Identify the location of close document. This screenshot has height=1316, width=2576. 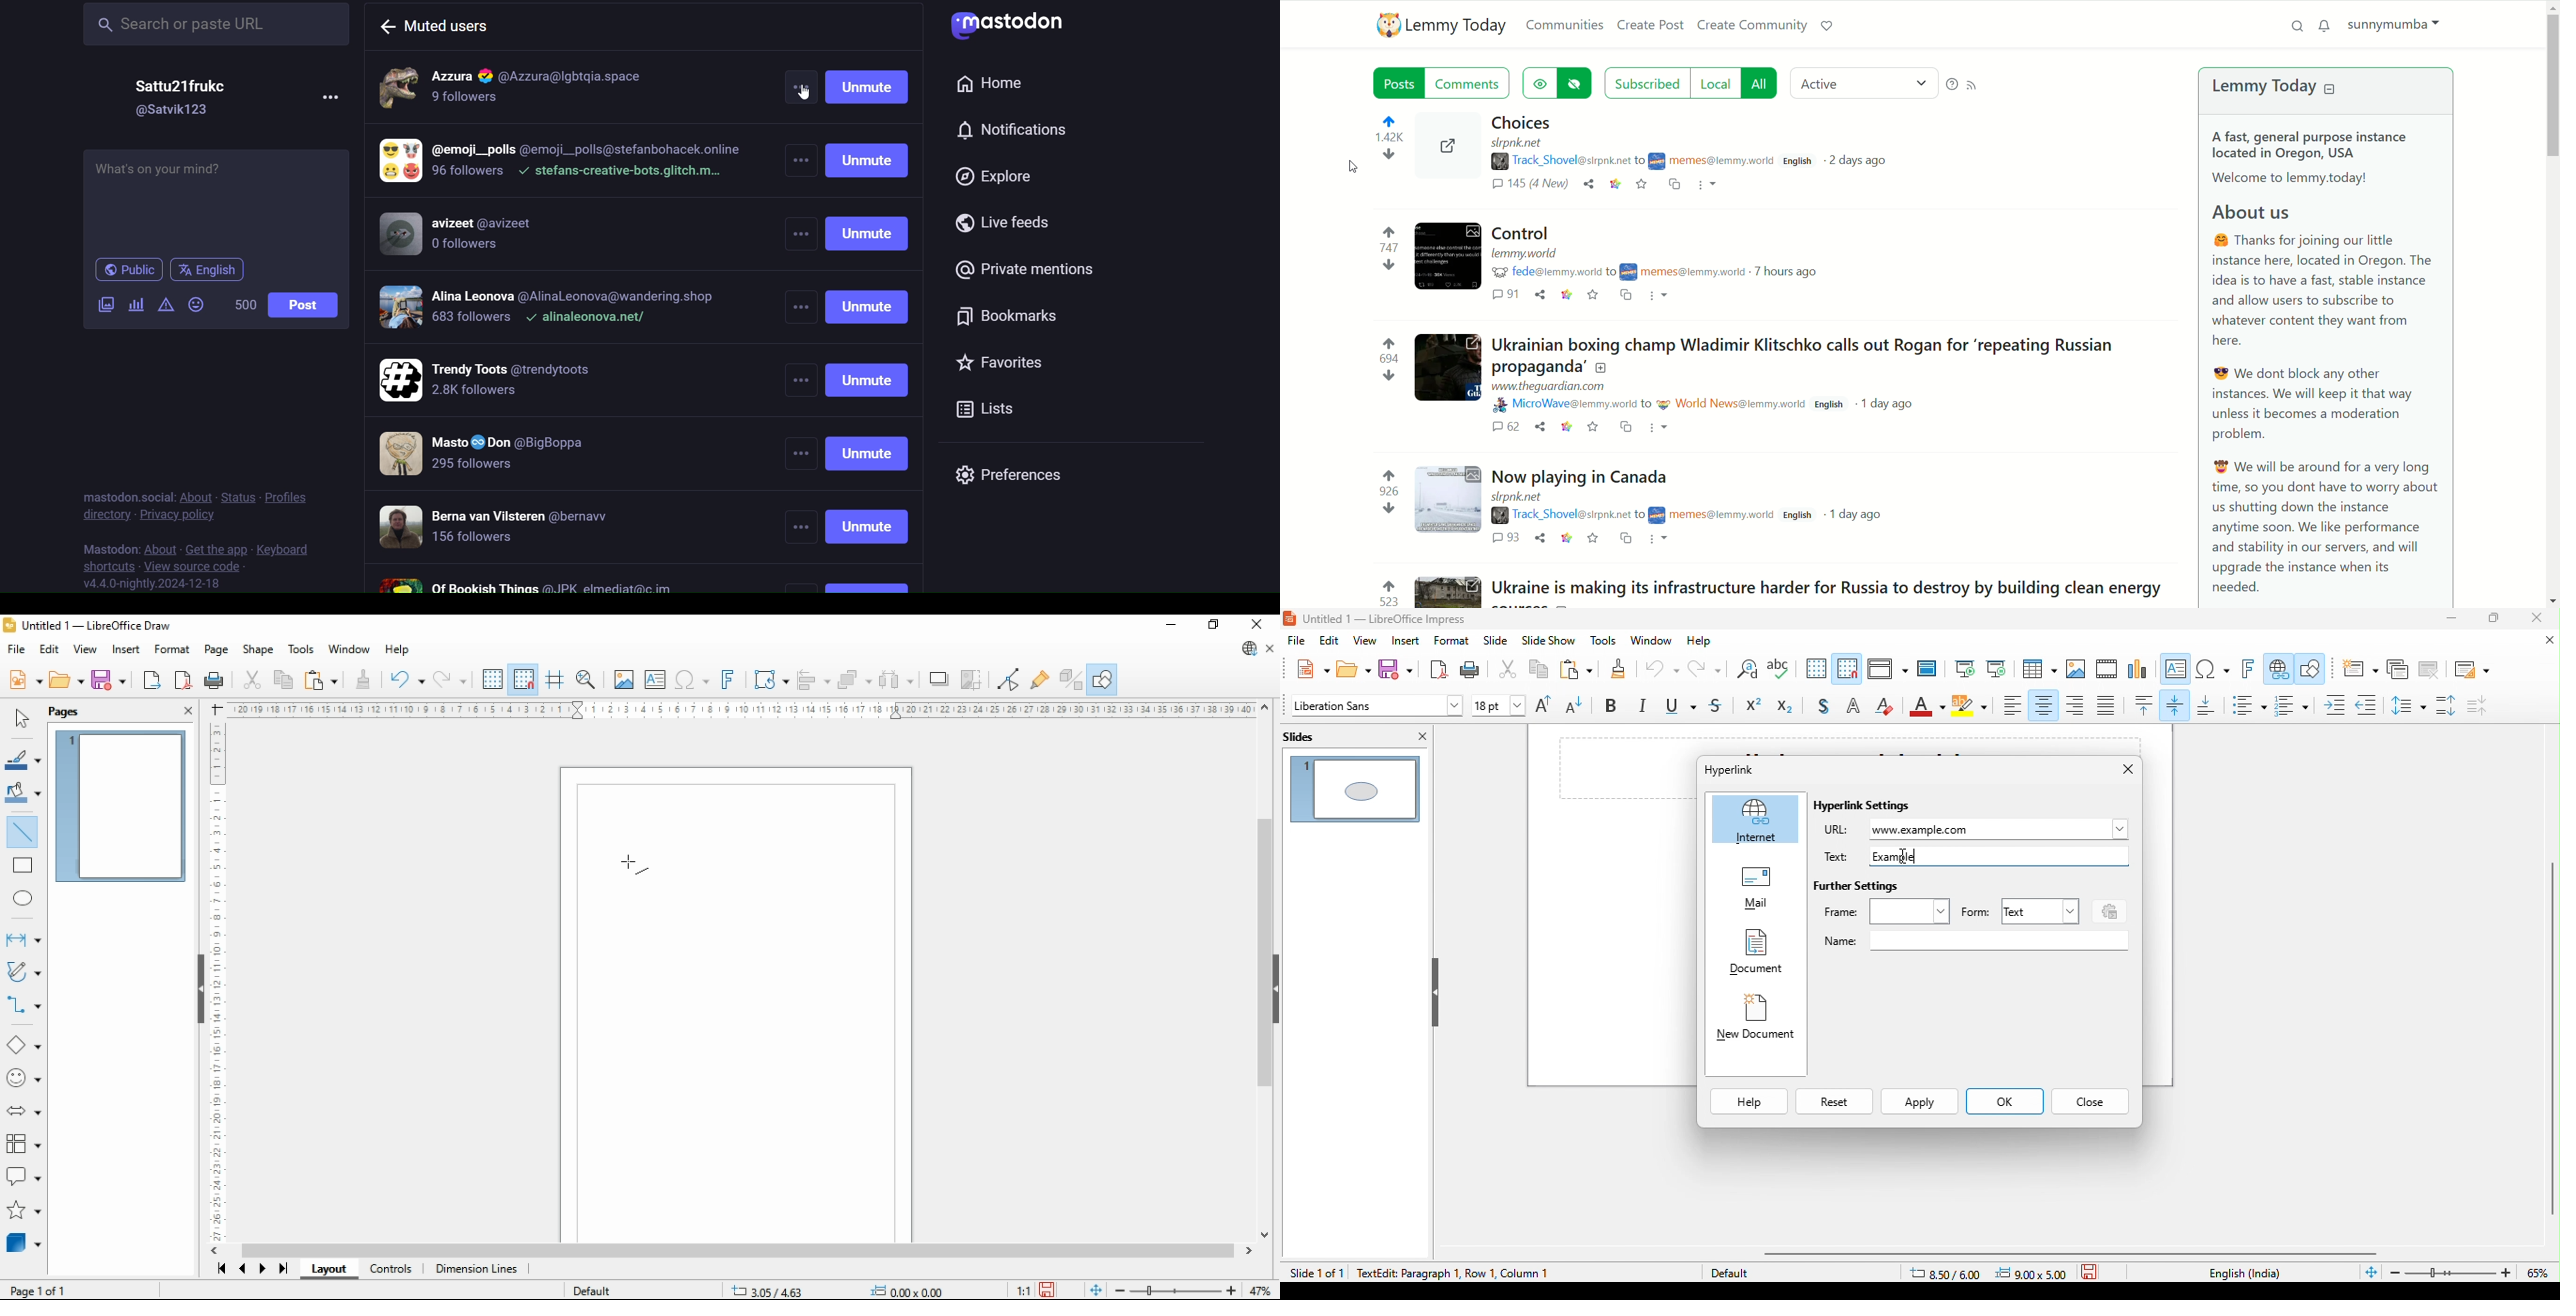
(1270, 649).